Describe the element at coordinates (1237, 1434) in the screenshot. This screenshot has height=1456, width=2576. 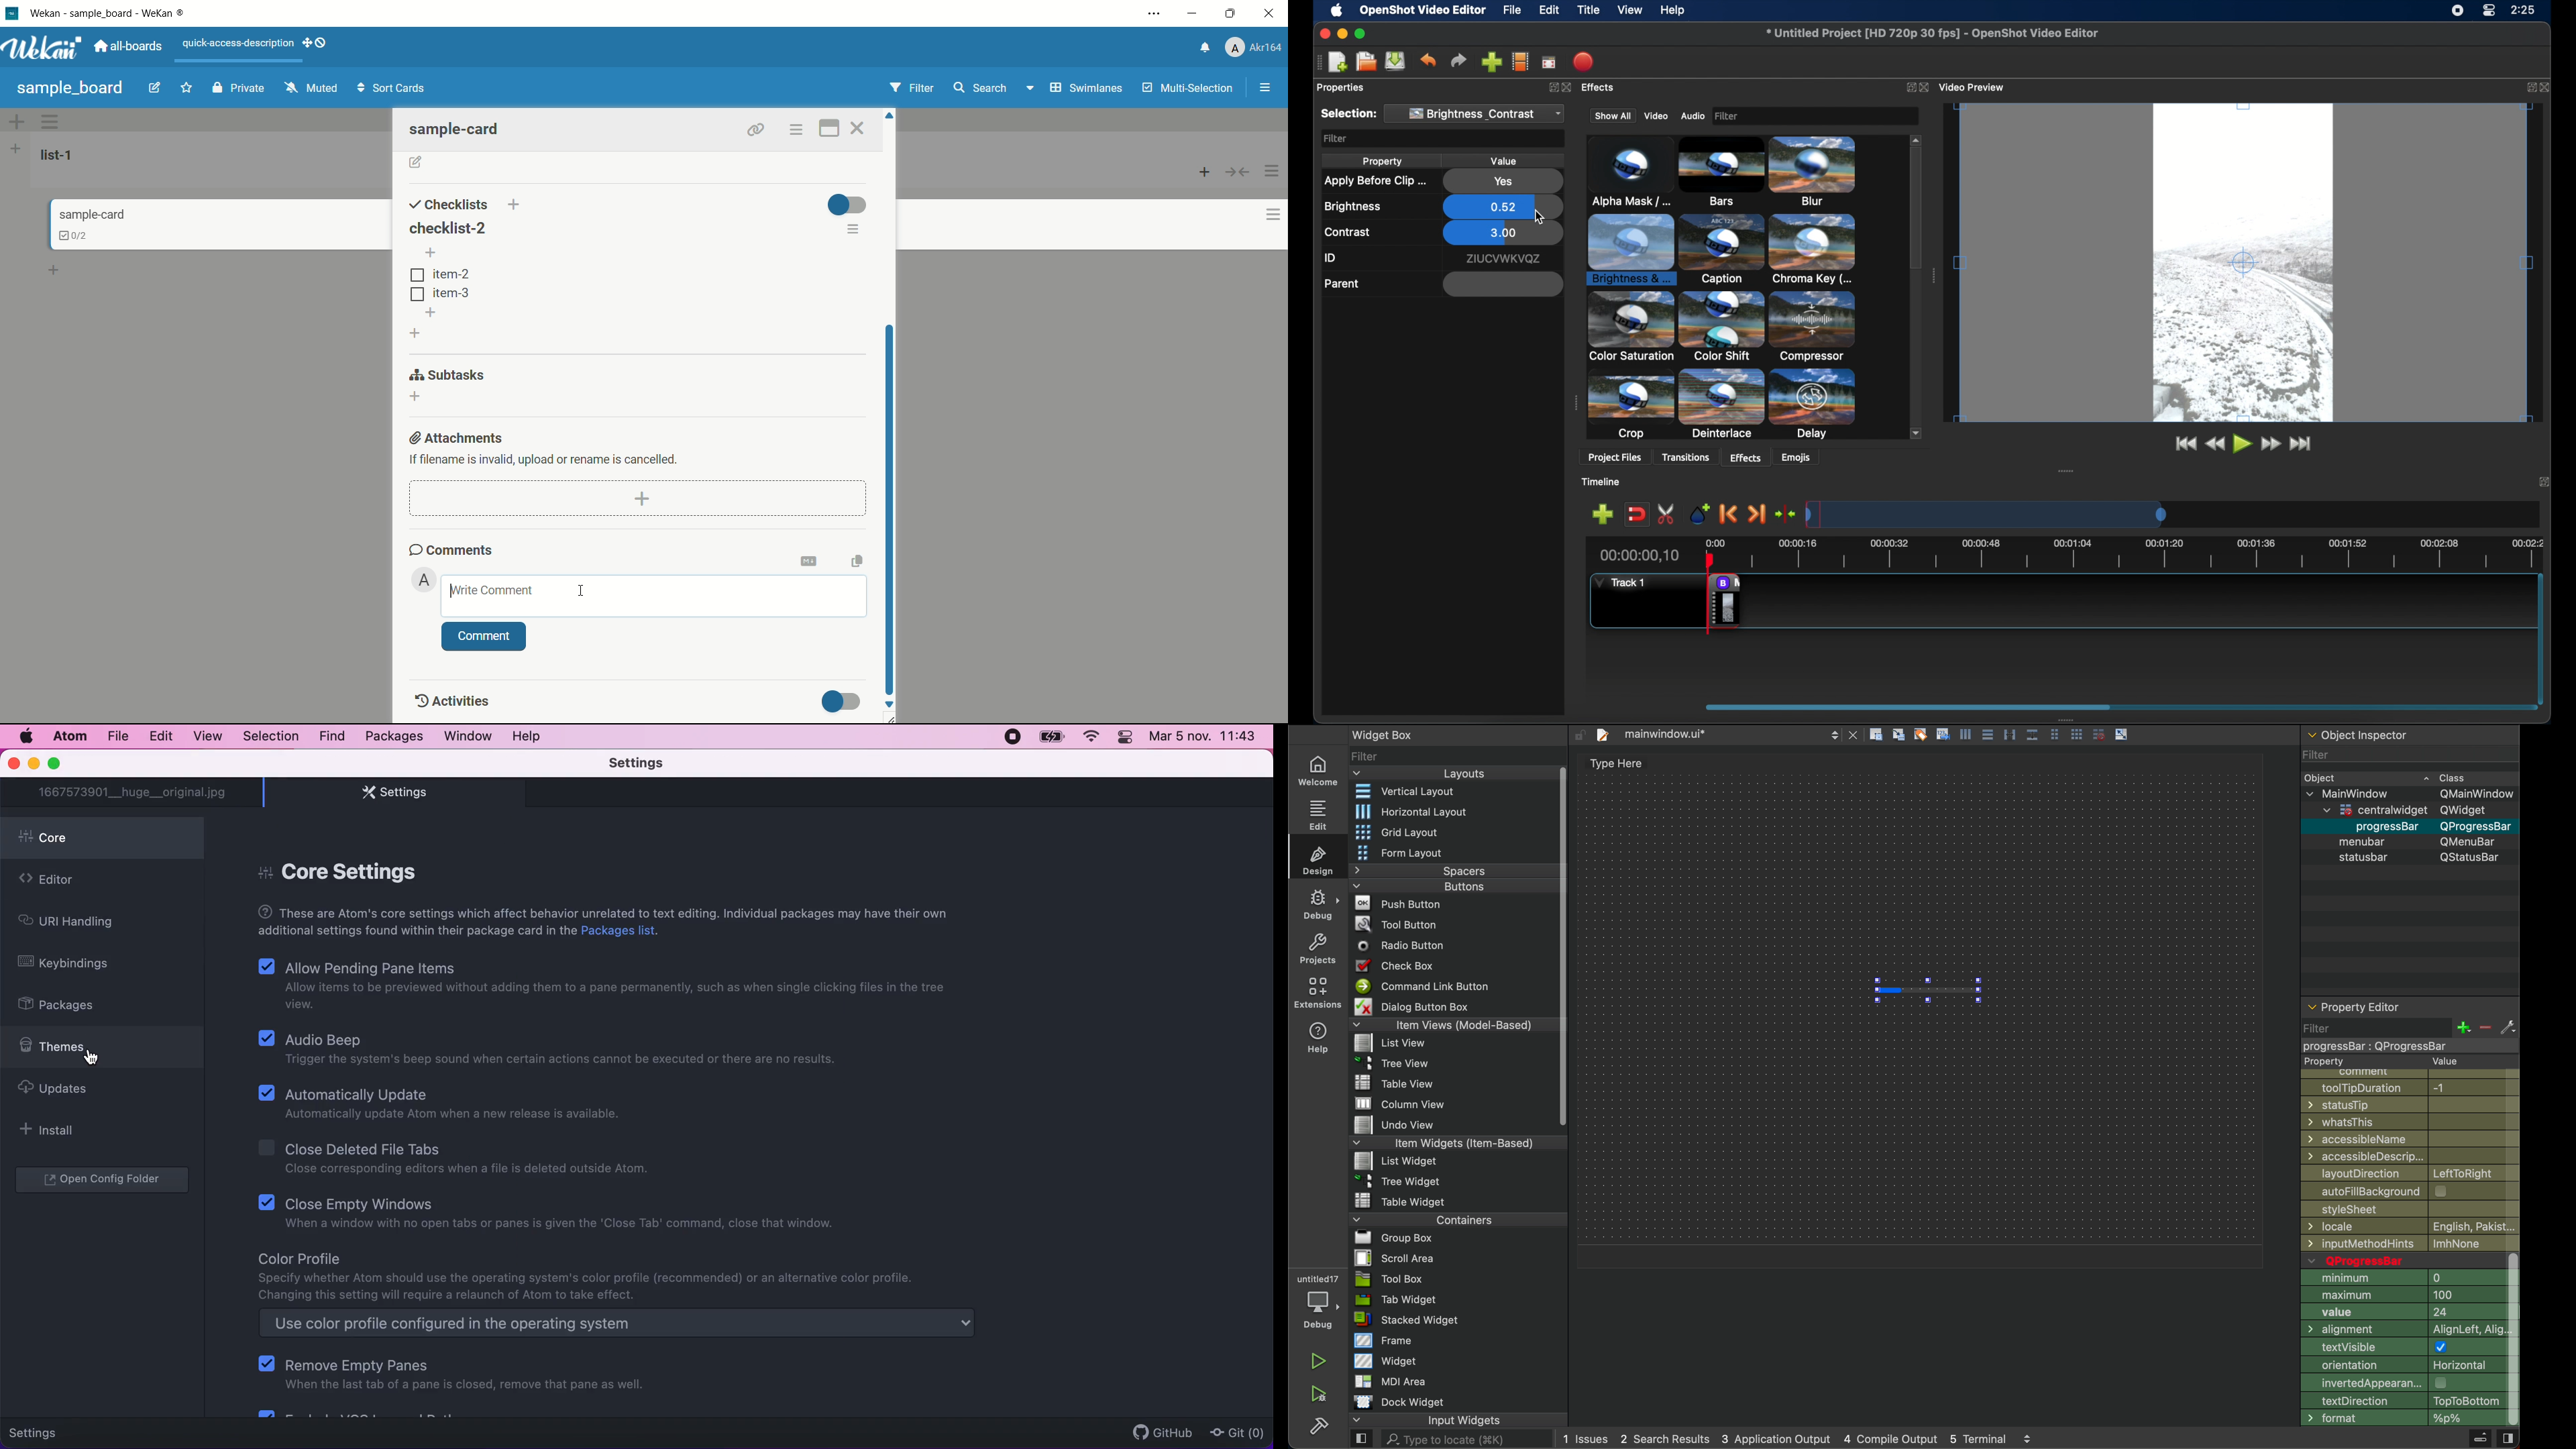
I see `git(0)` at that location.